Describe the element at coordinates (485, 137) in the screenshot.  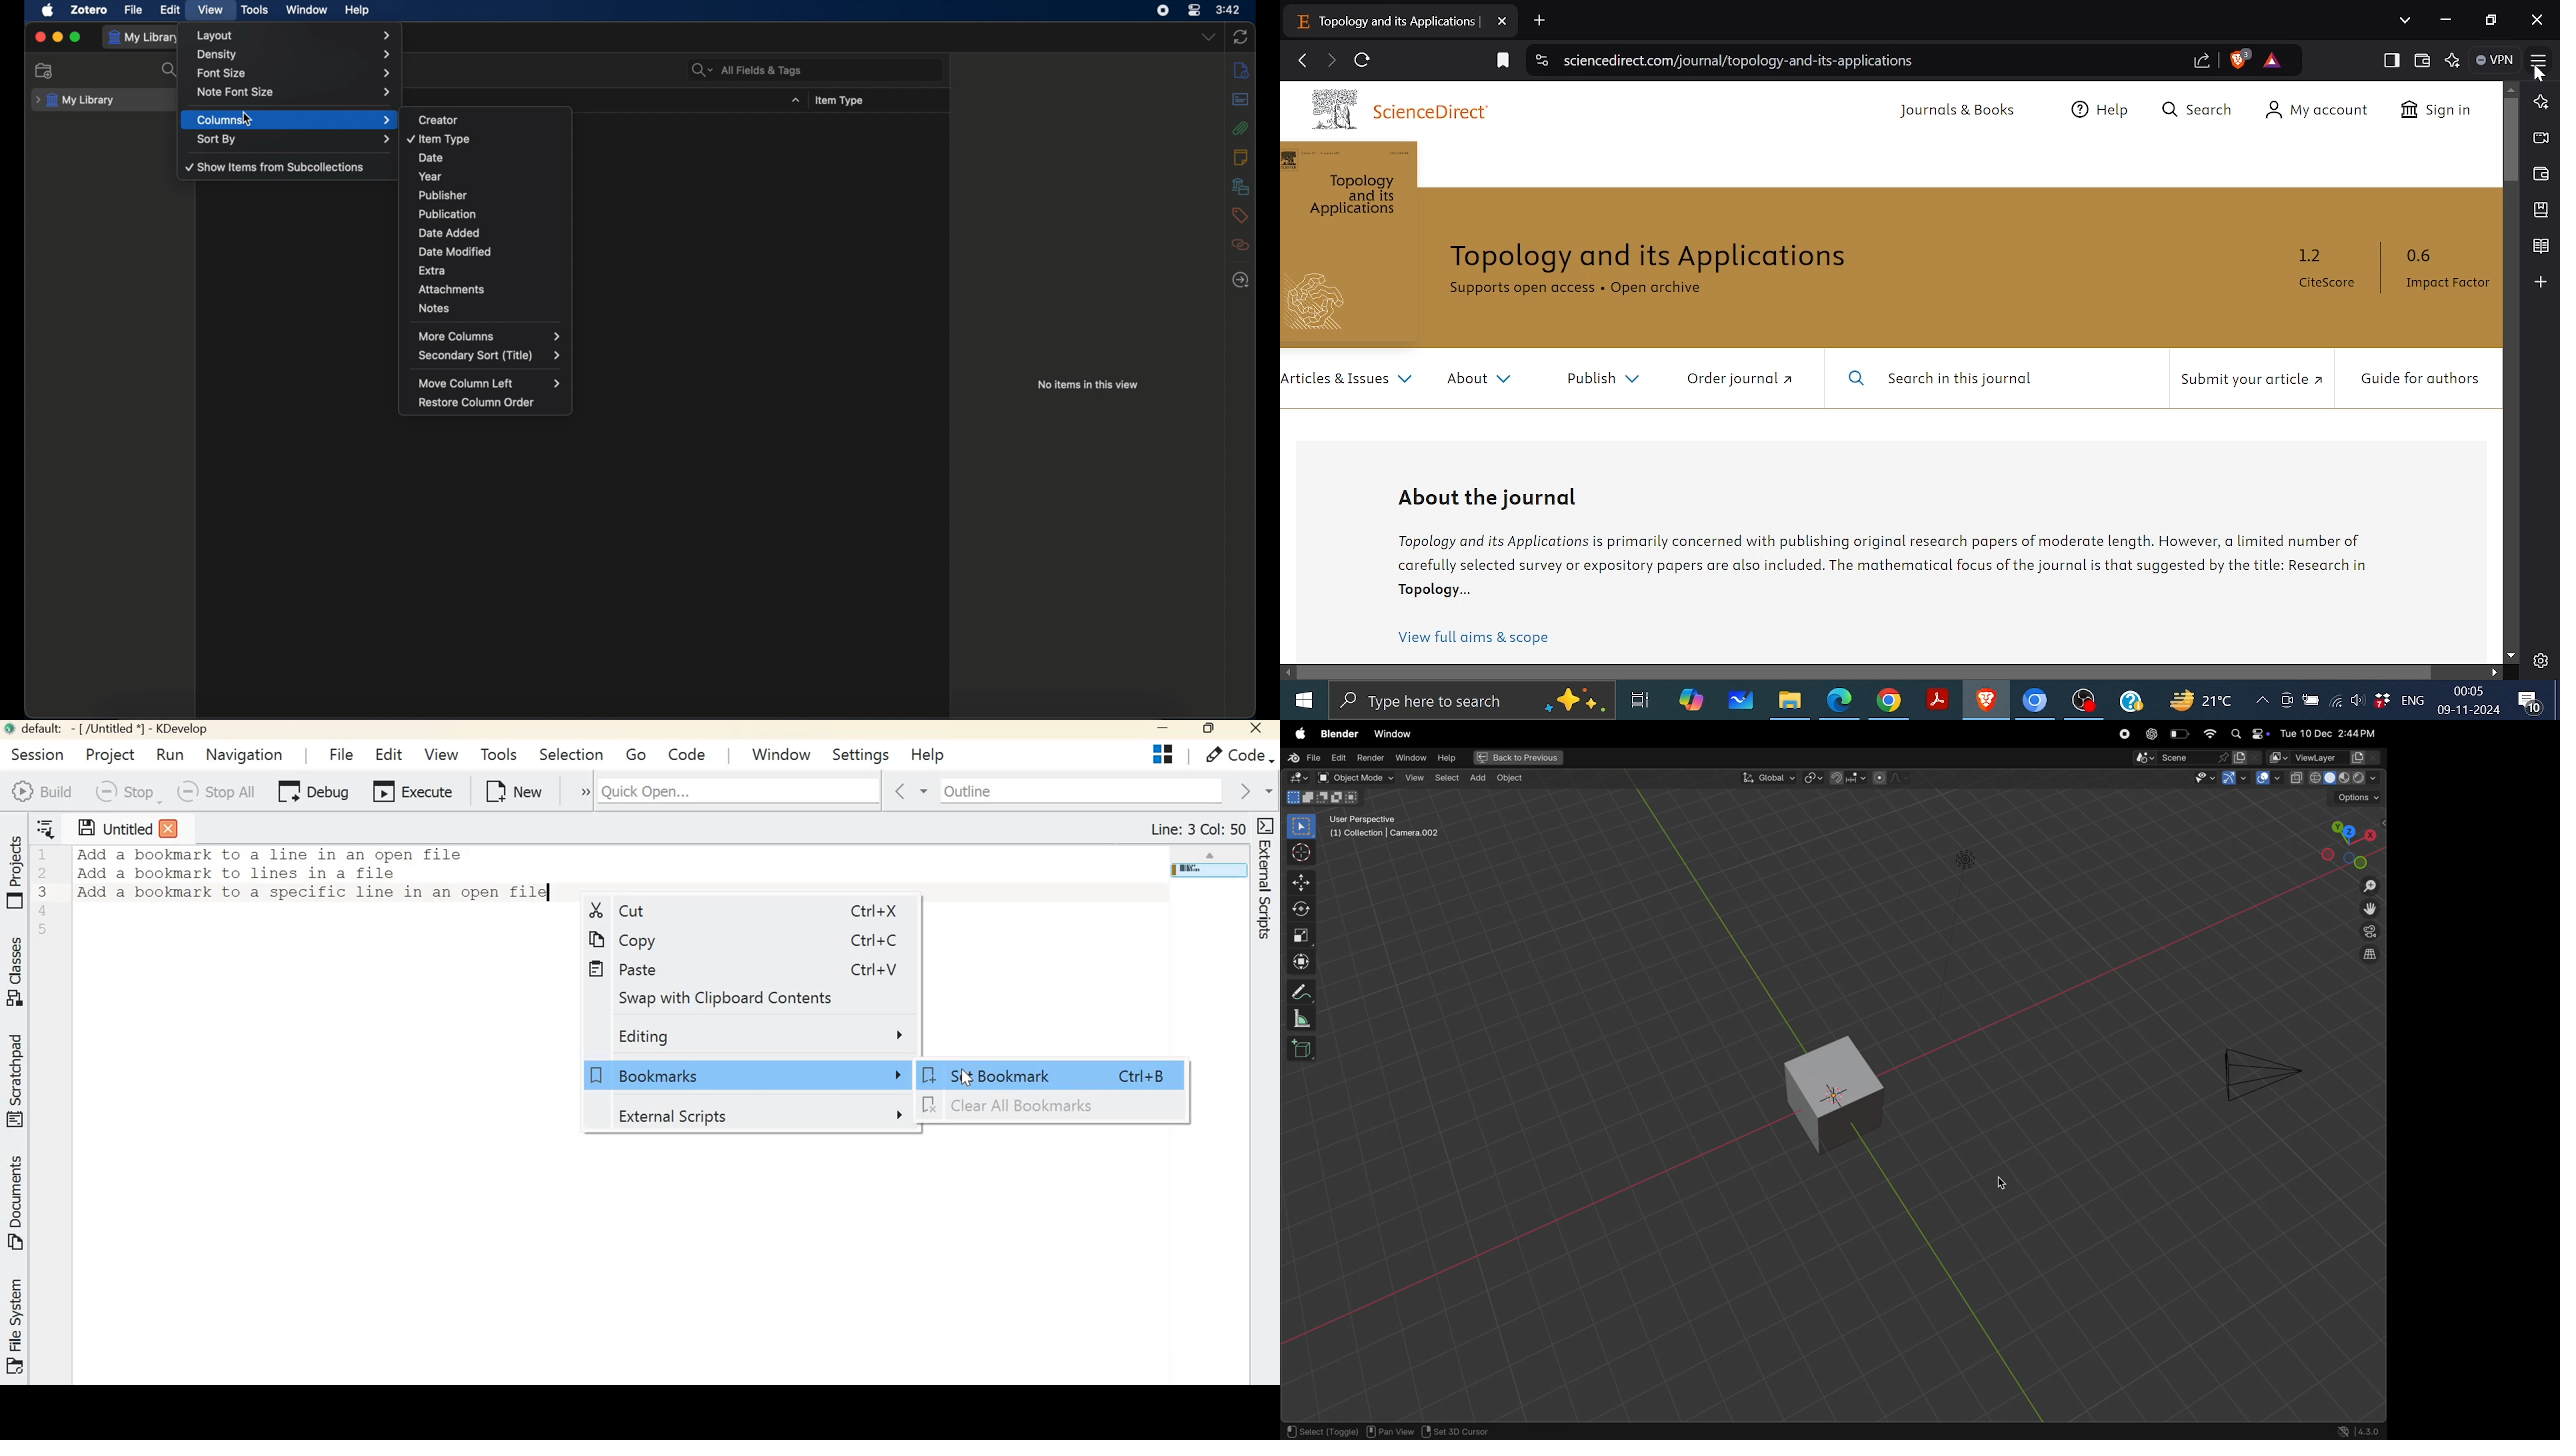
I see `item type` at that location.